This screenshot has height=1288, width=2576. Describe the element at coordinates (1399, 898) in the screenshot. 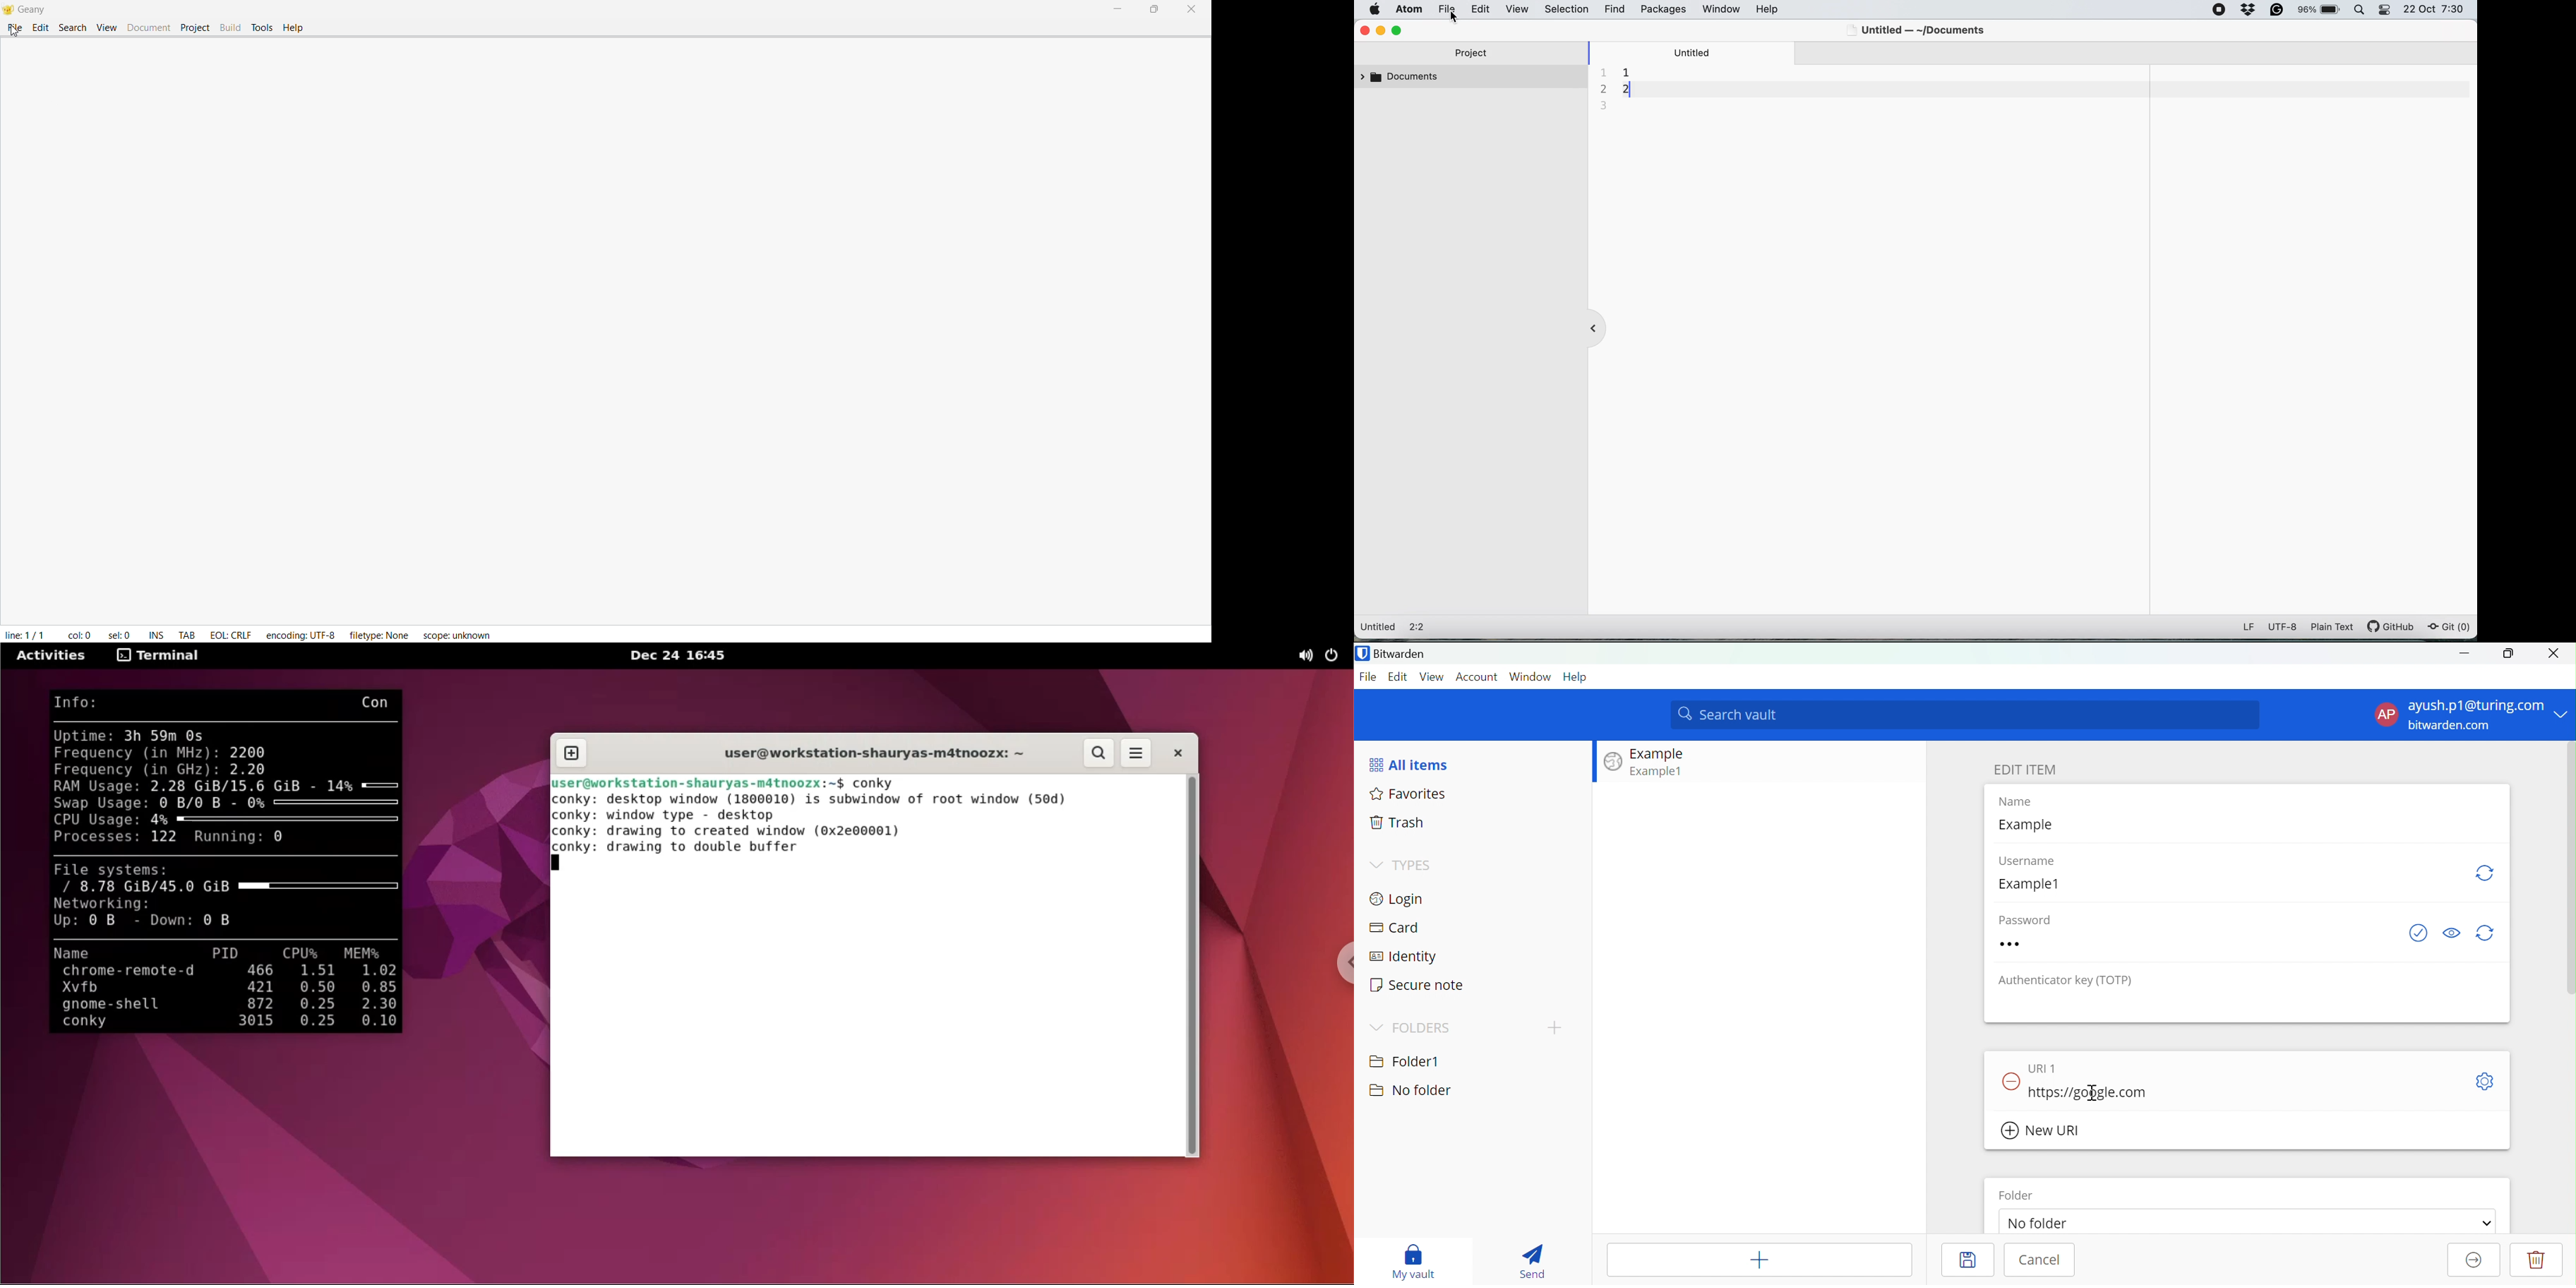

I see `Login` at that location.